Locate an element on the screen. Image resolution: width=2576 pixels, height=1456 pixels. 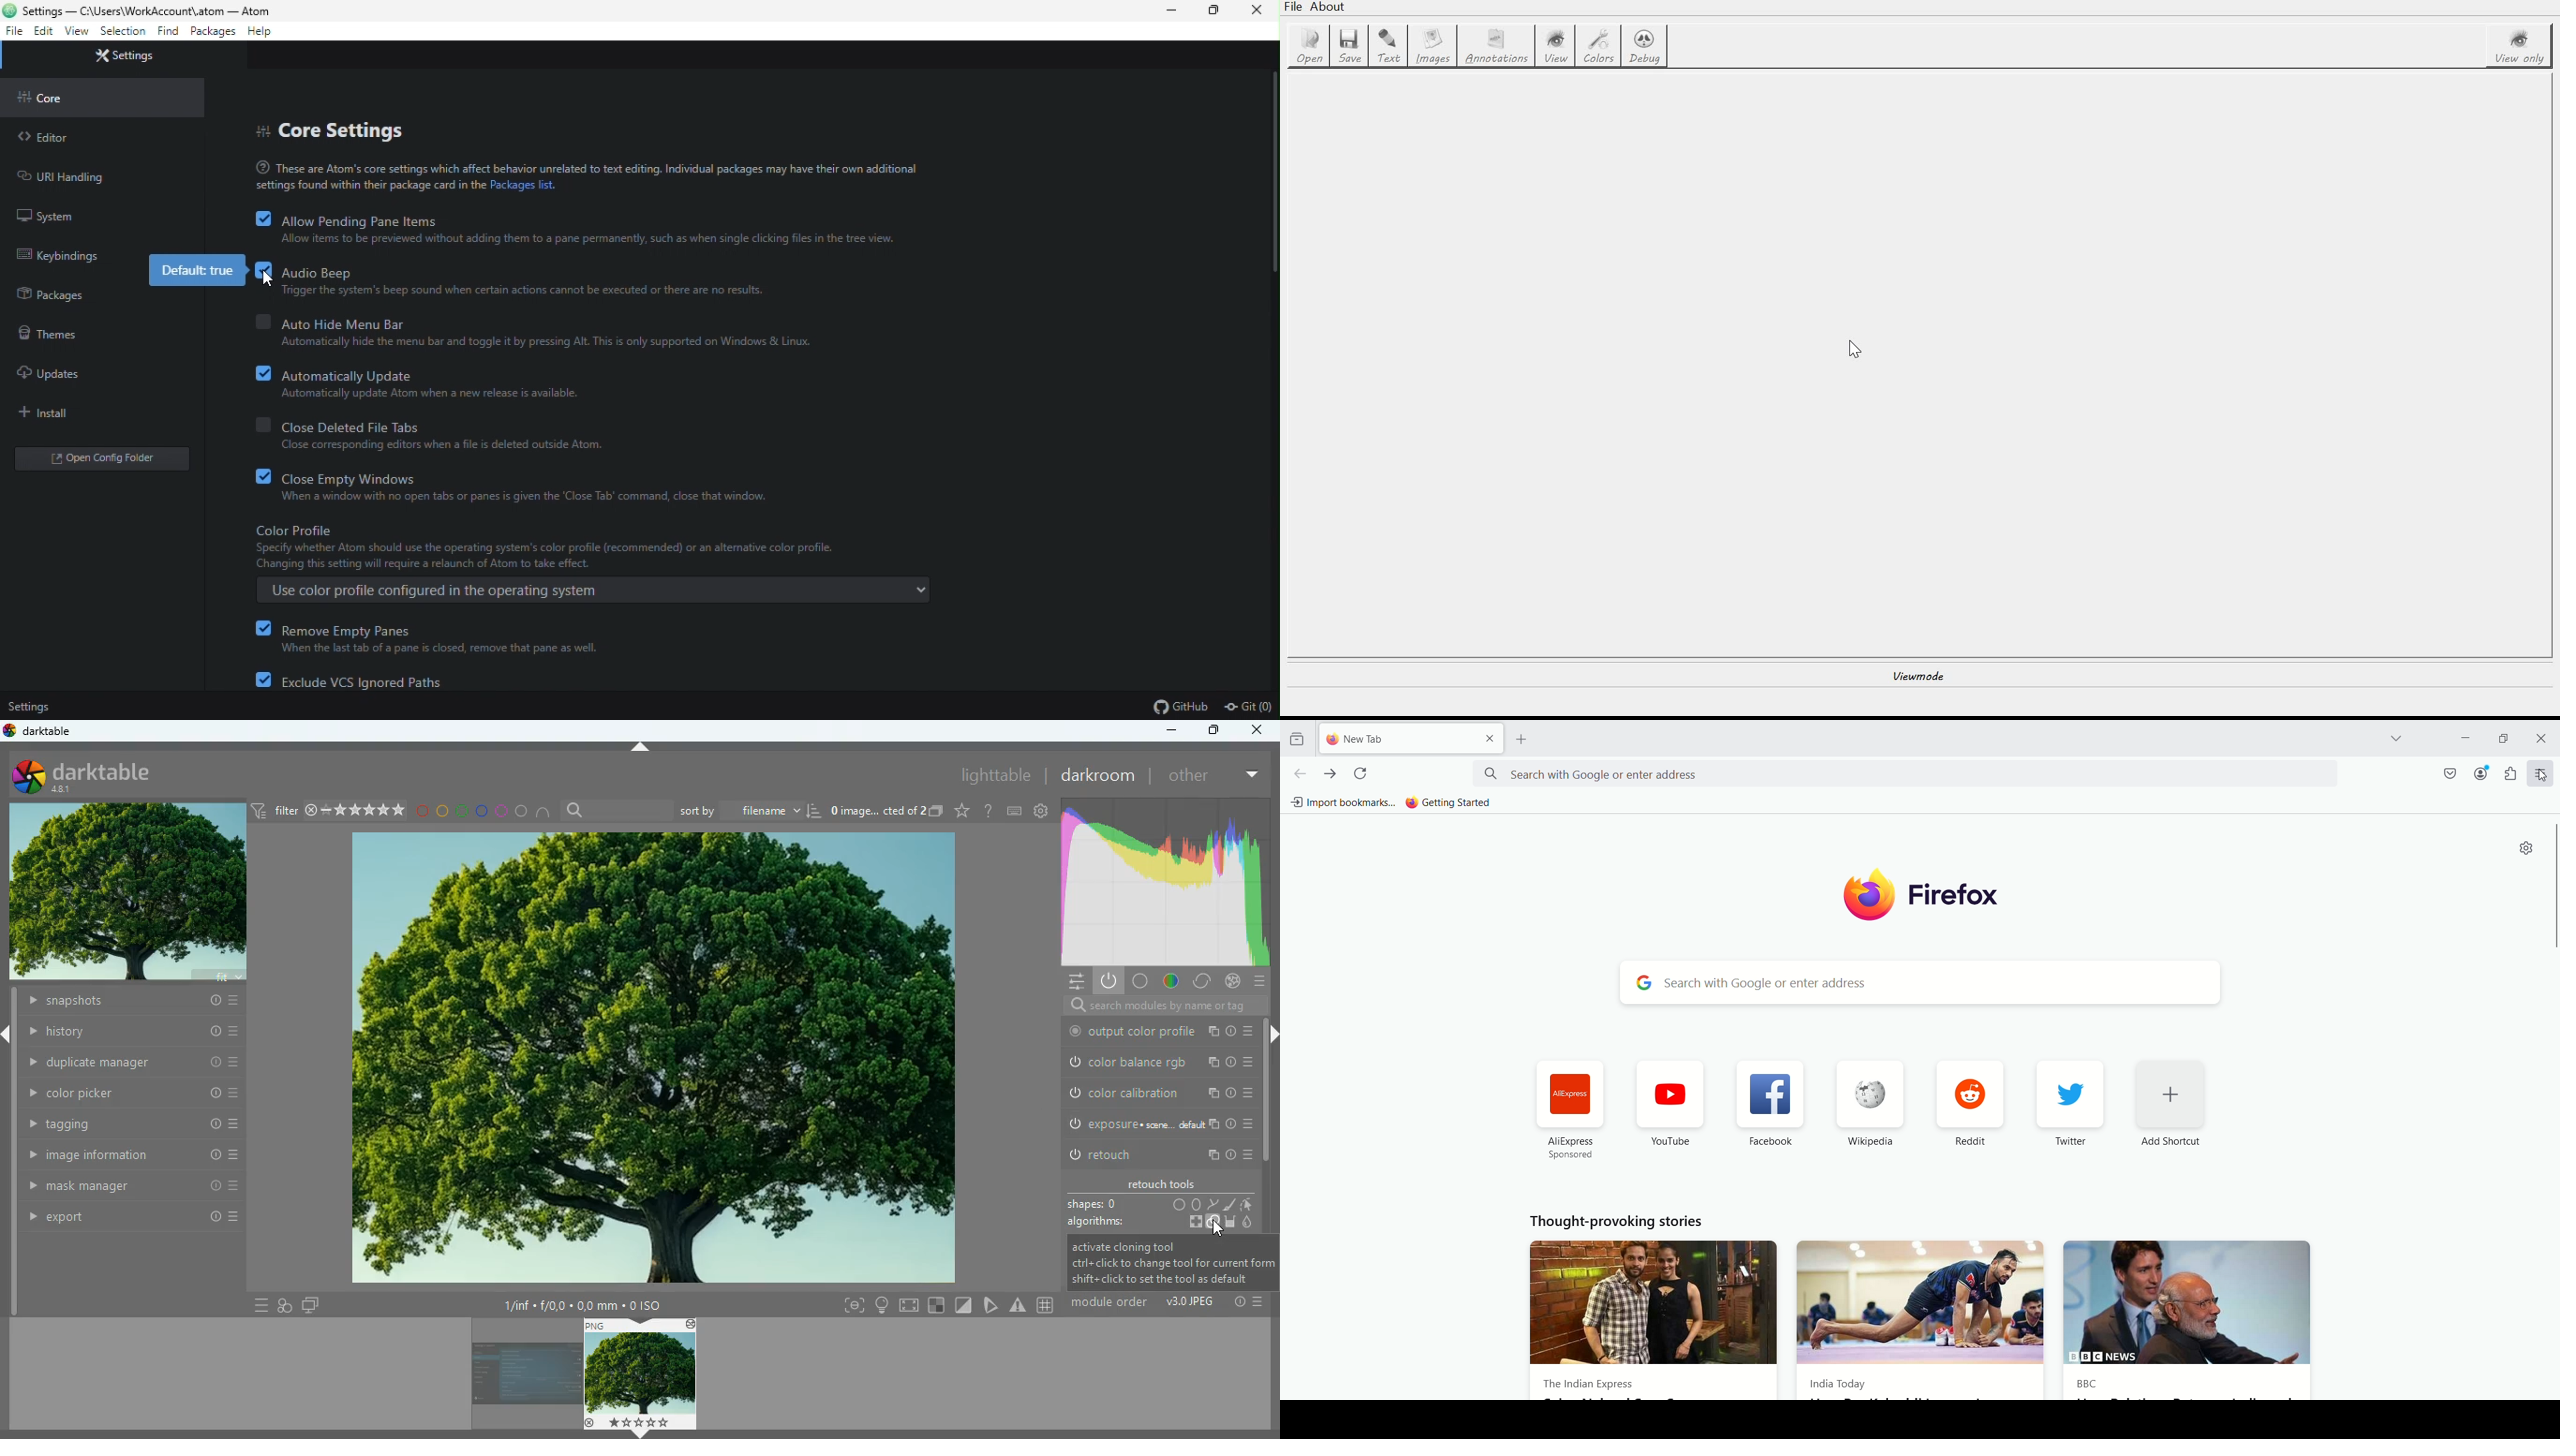
keybinding is located at coordinates (58, 256).